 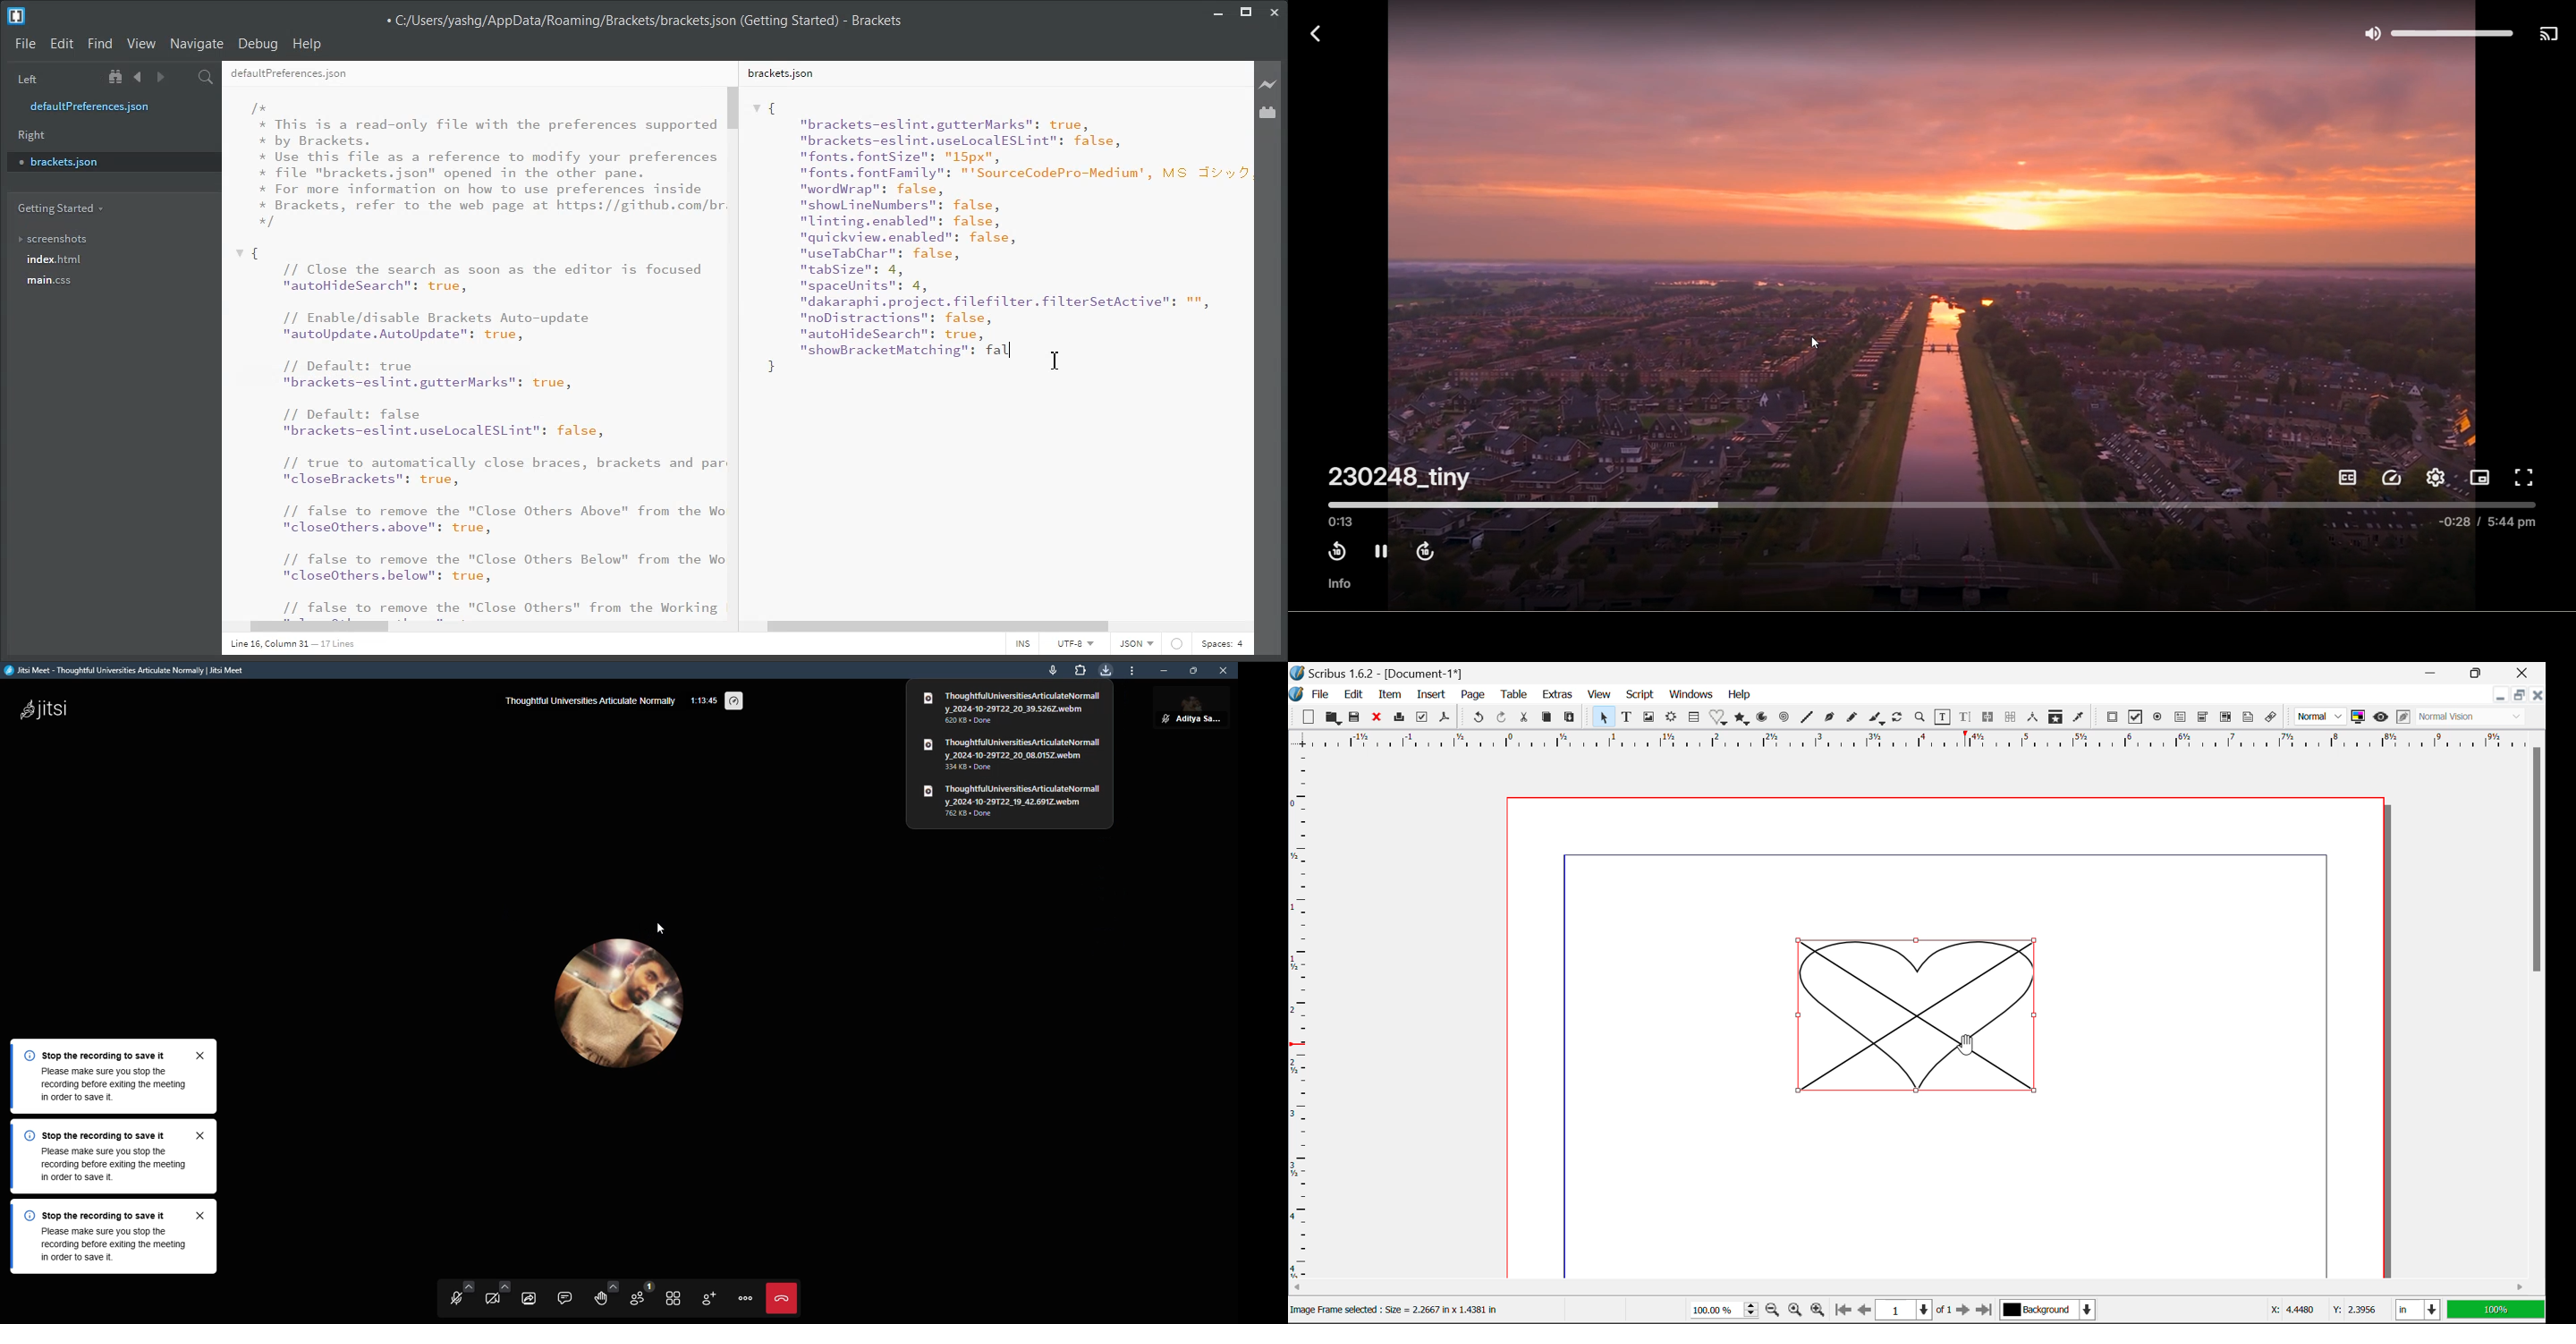 I want to click on close, so click(x=203, y=1054).